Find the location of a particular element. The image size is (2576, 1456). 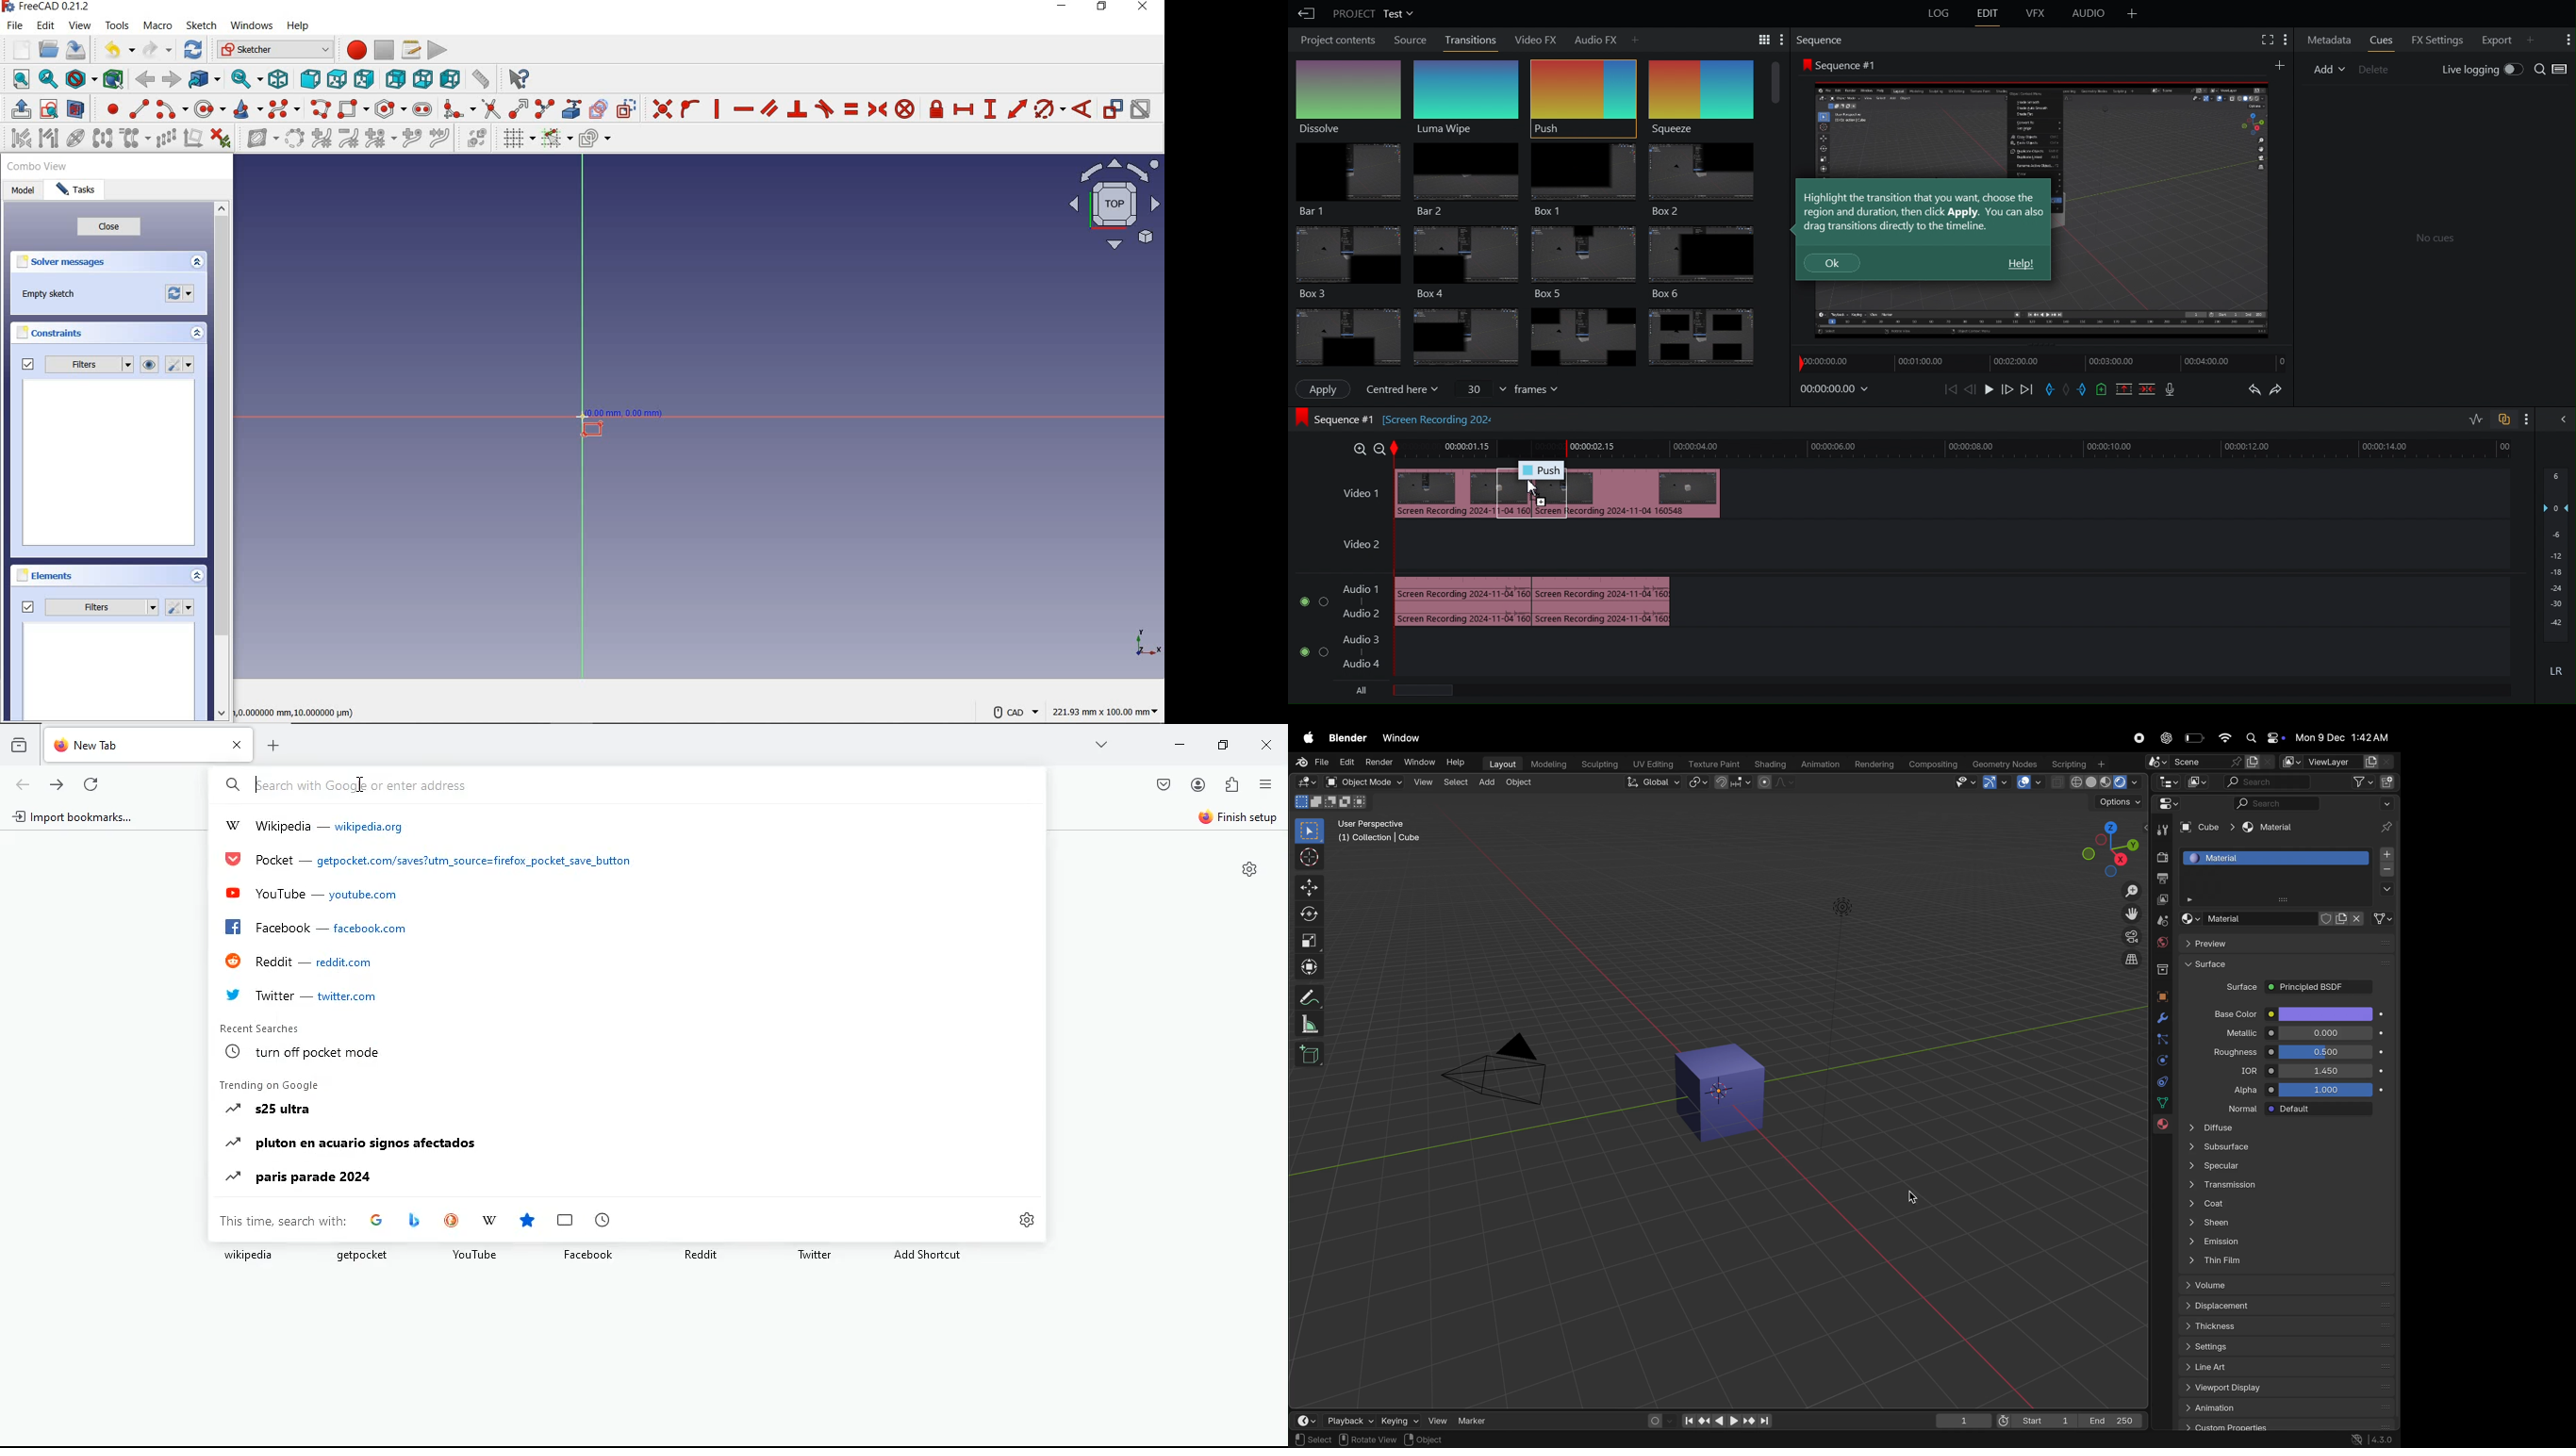

version is located at coordinates (2373, 1440).